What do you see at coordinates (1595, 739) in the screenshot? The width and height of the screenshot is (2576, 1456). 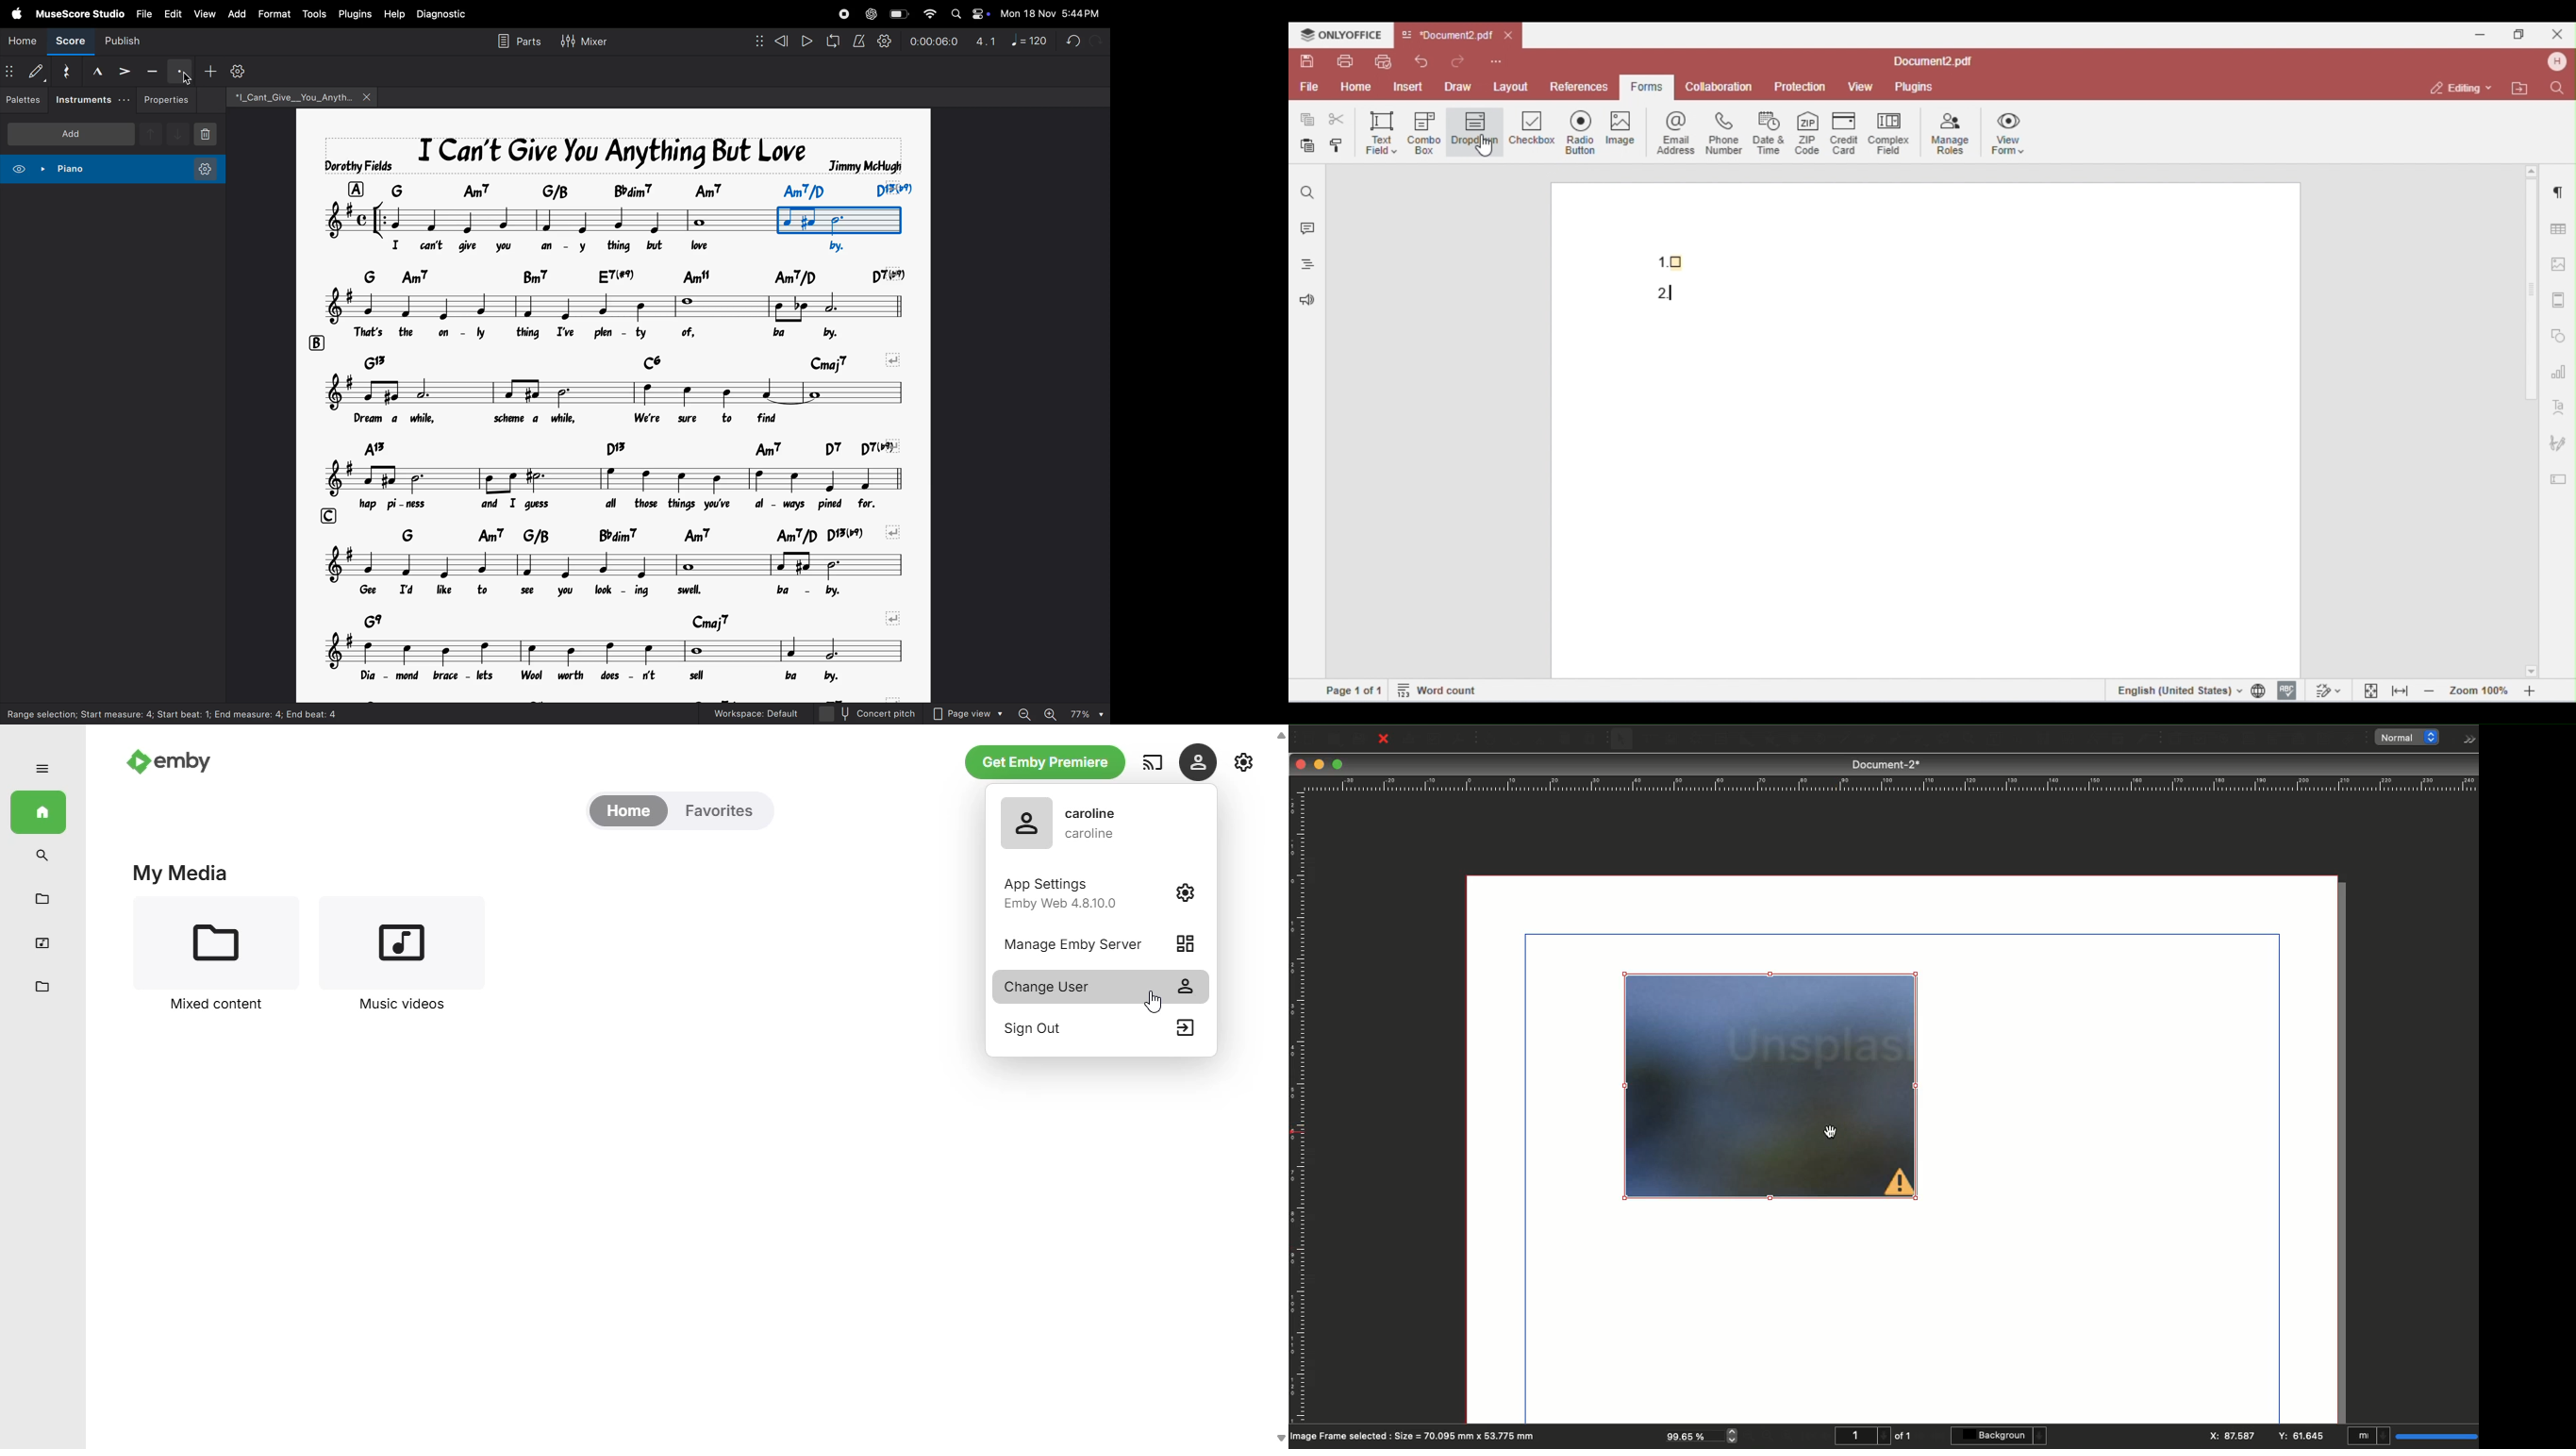 I see `Paste` at bounding box center [1595, 739].